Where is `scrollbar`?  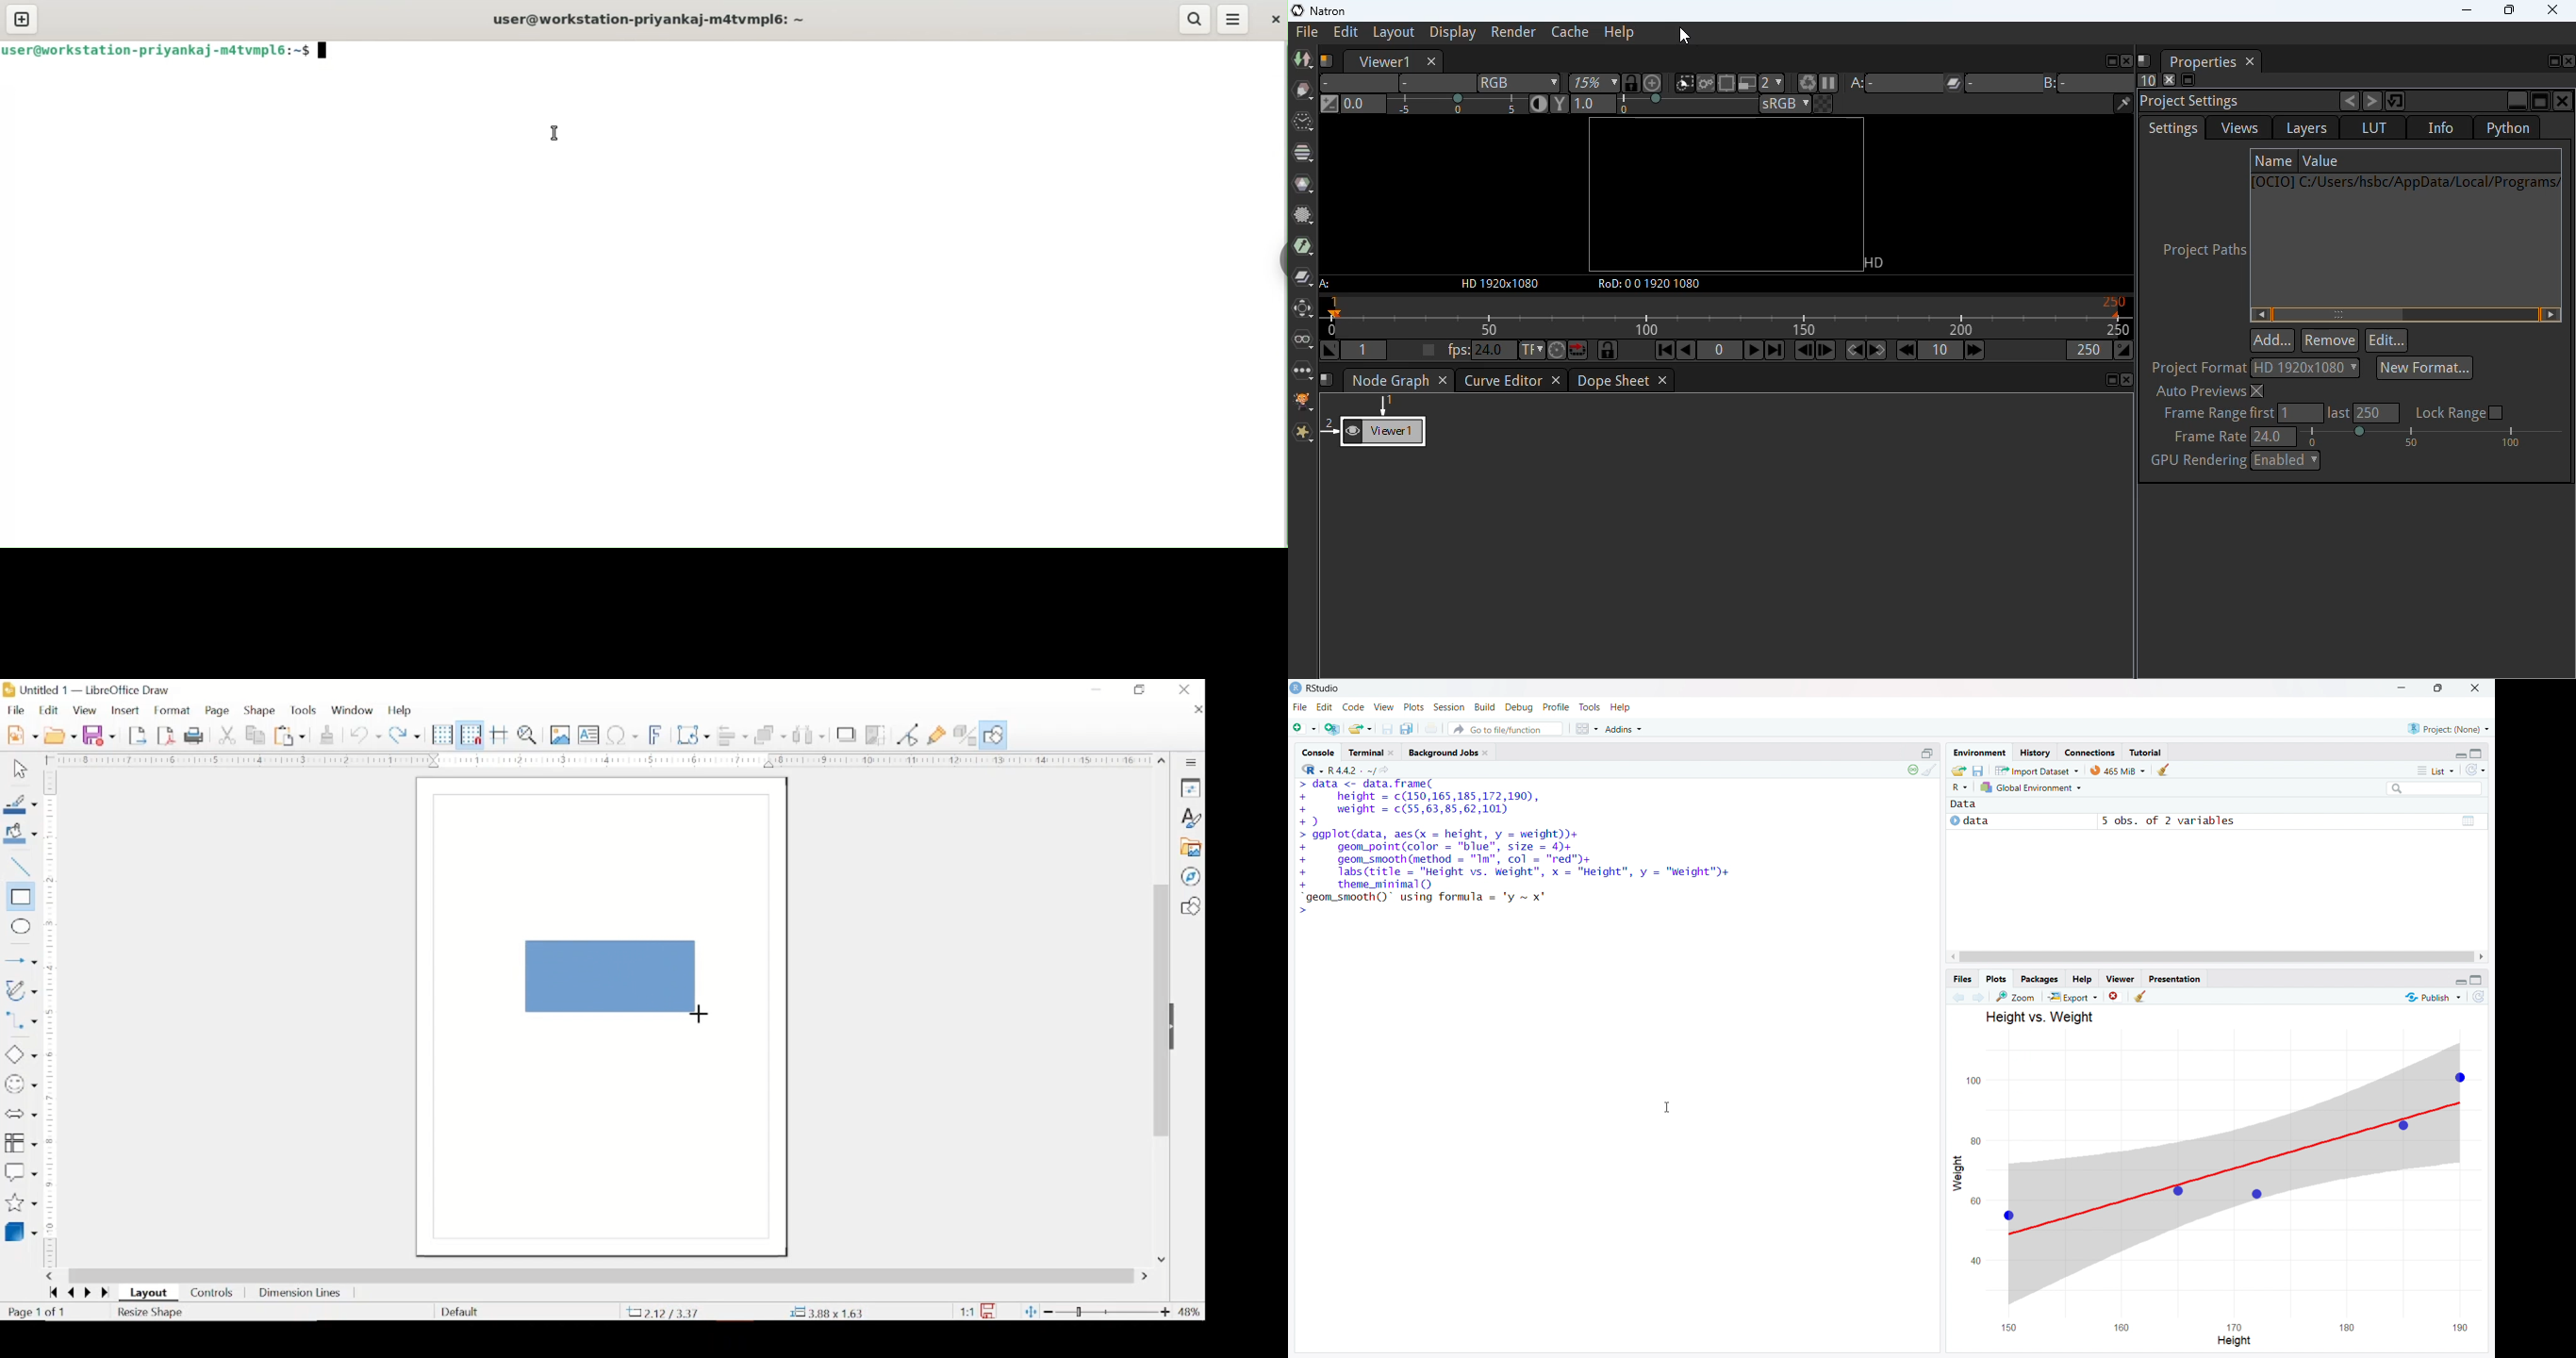
scrollbar is located at coordinates (2216, 958).